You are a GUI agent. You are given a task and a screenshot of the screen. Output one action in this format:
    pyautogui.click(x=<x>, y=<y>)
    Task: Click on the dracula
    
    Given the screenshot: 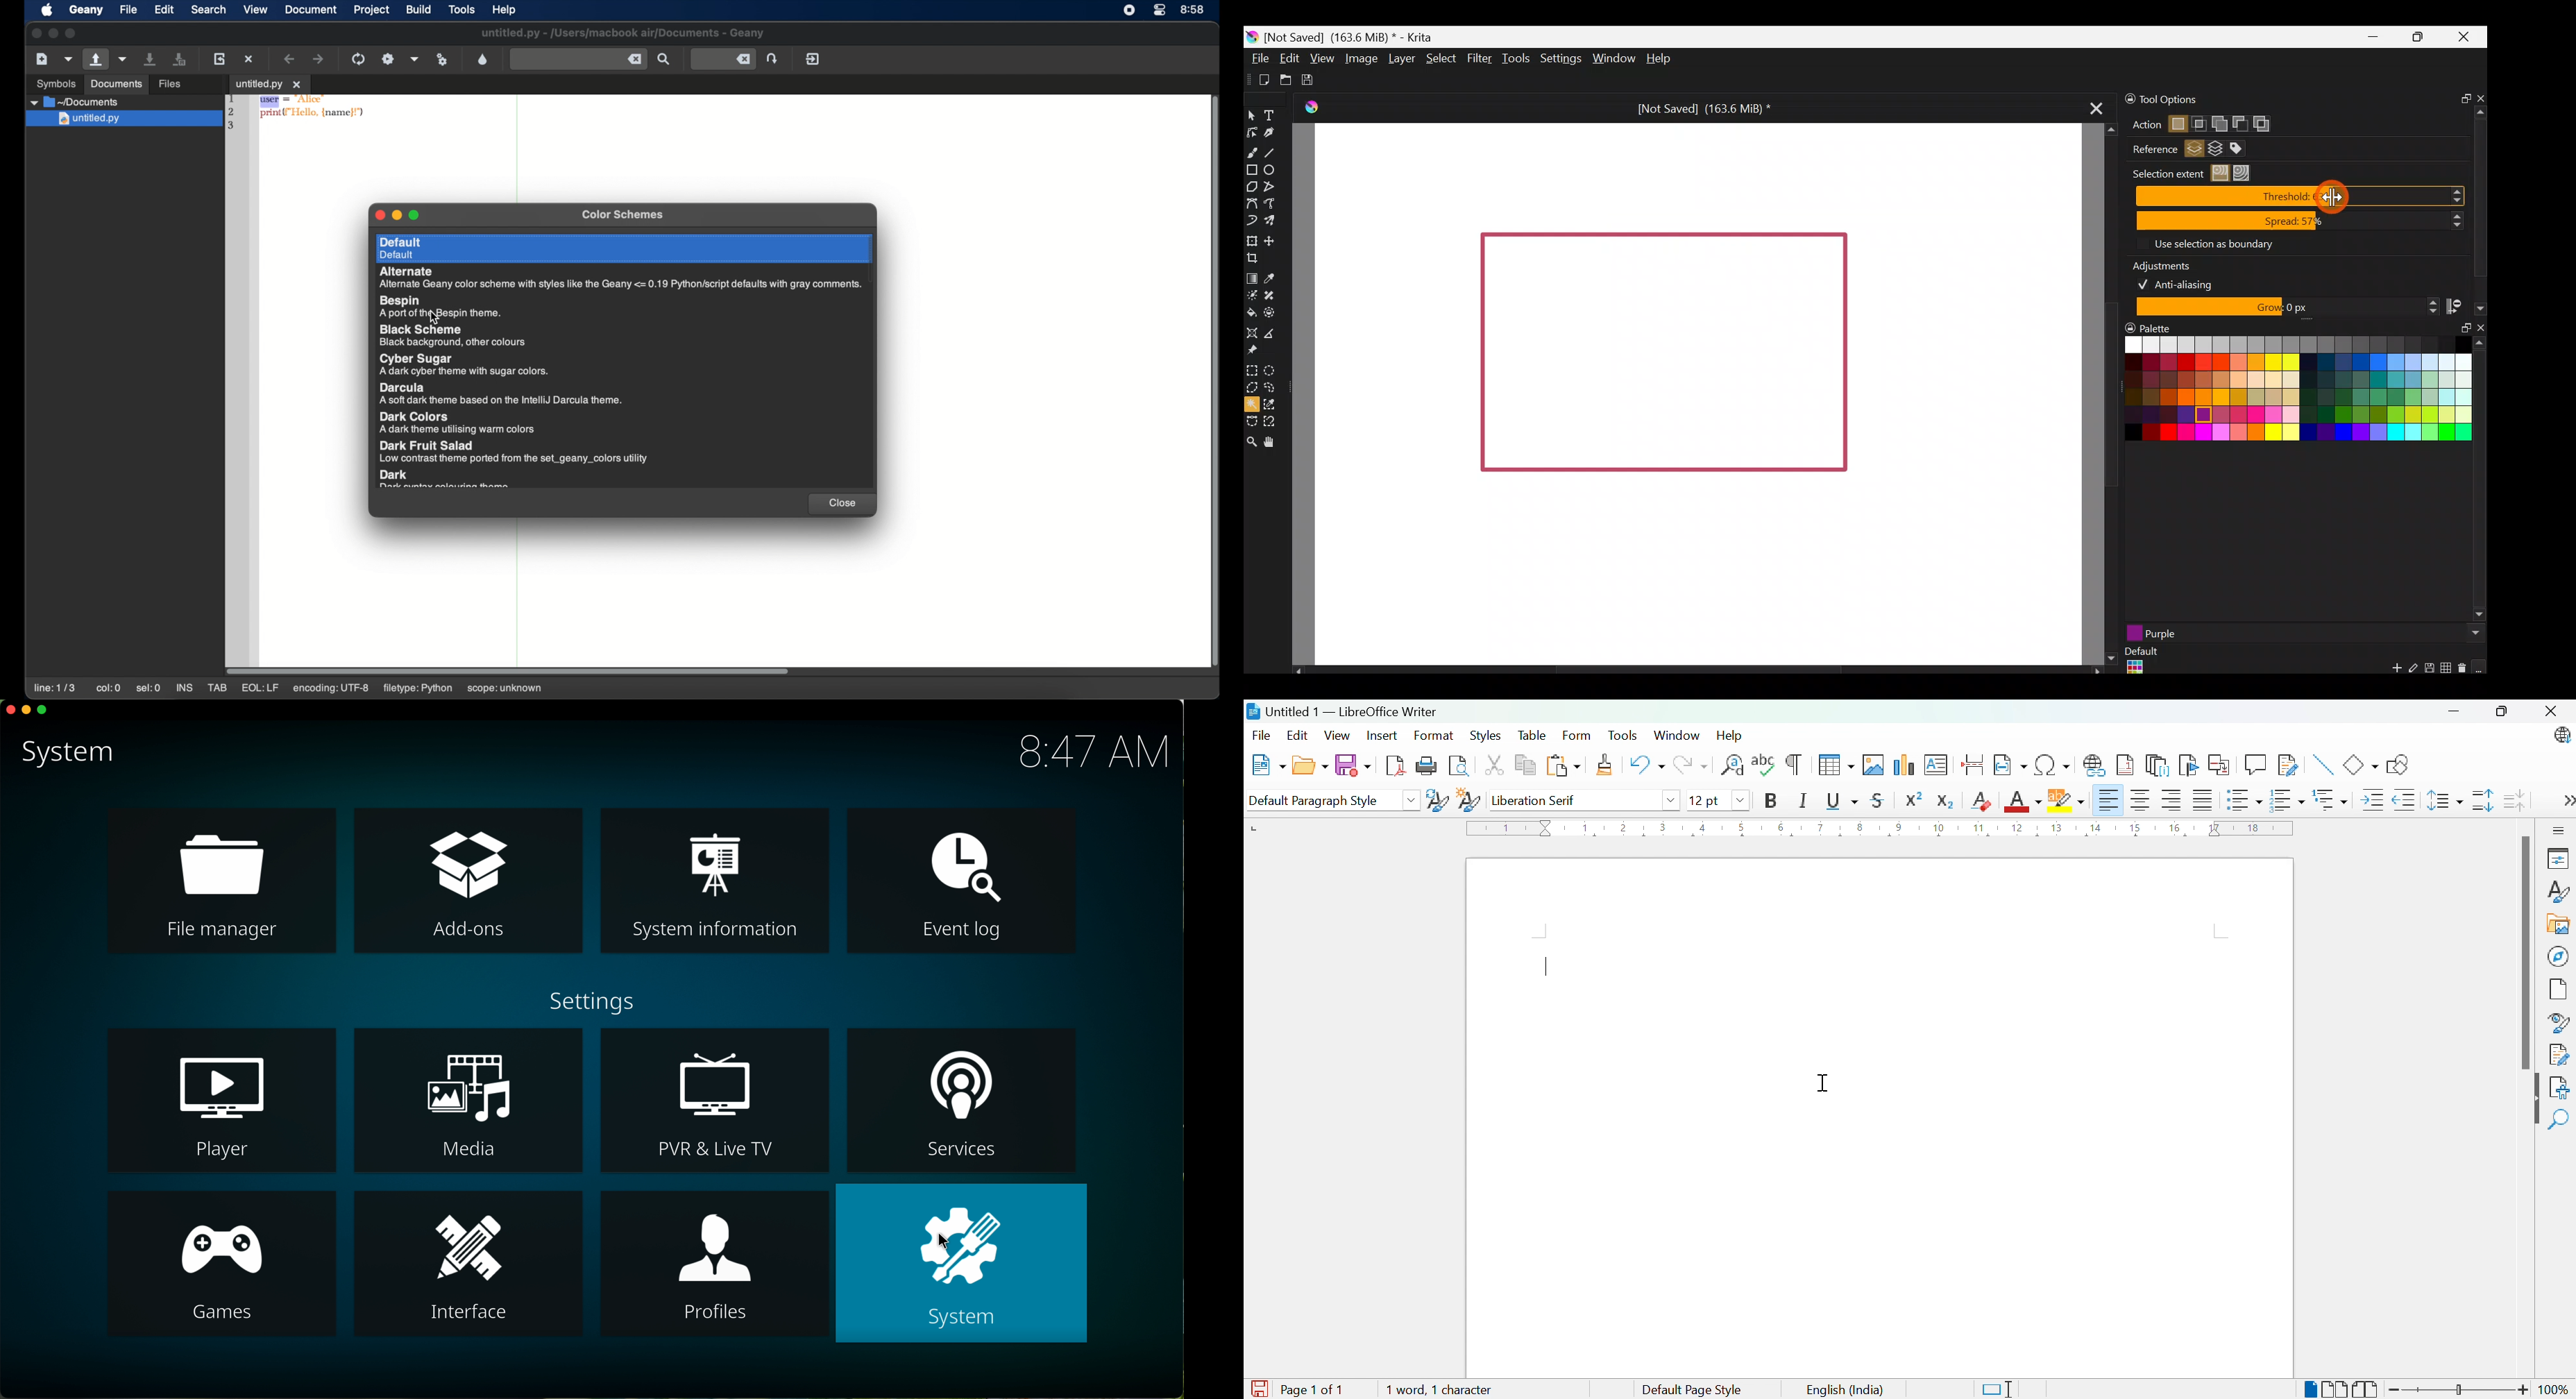 What is the action you would take?
    pyautogui.click(x=500, y=394)
    